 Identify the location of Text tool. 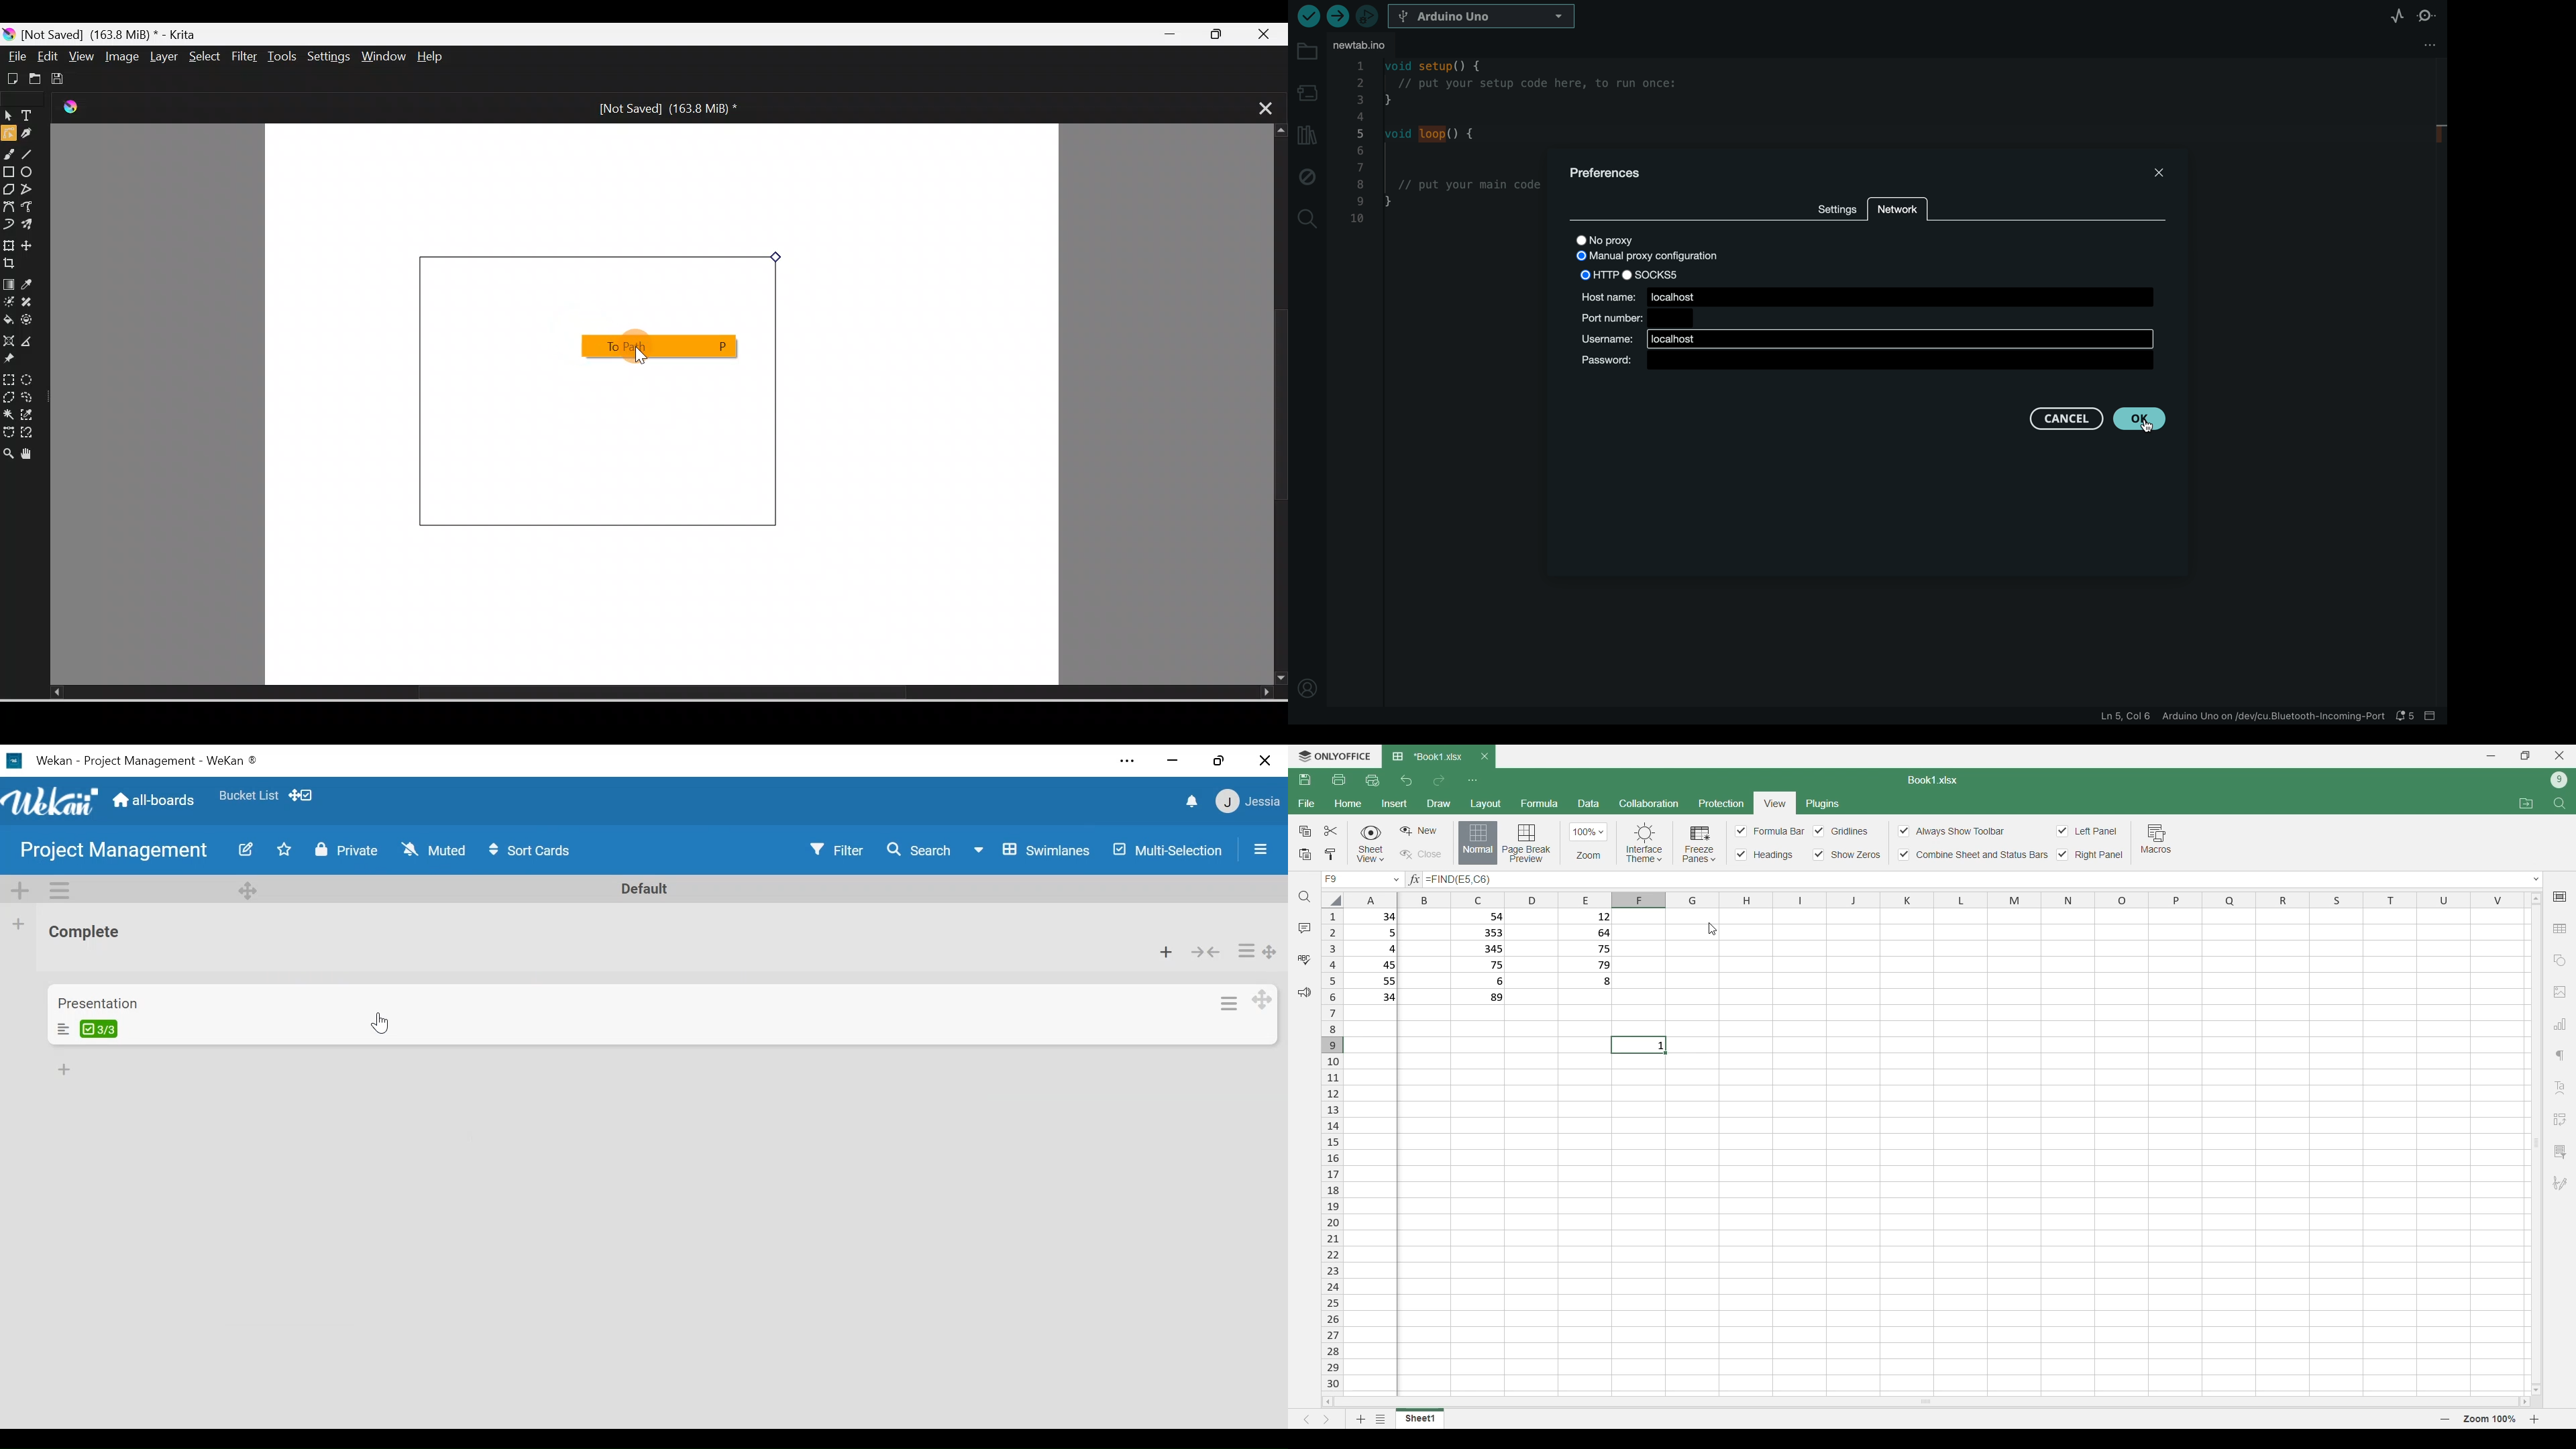
(30, 117).